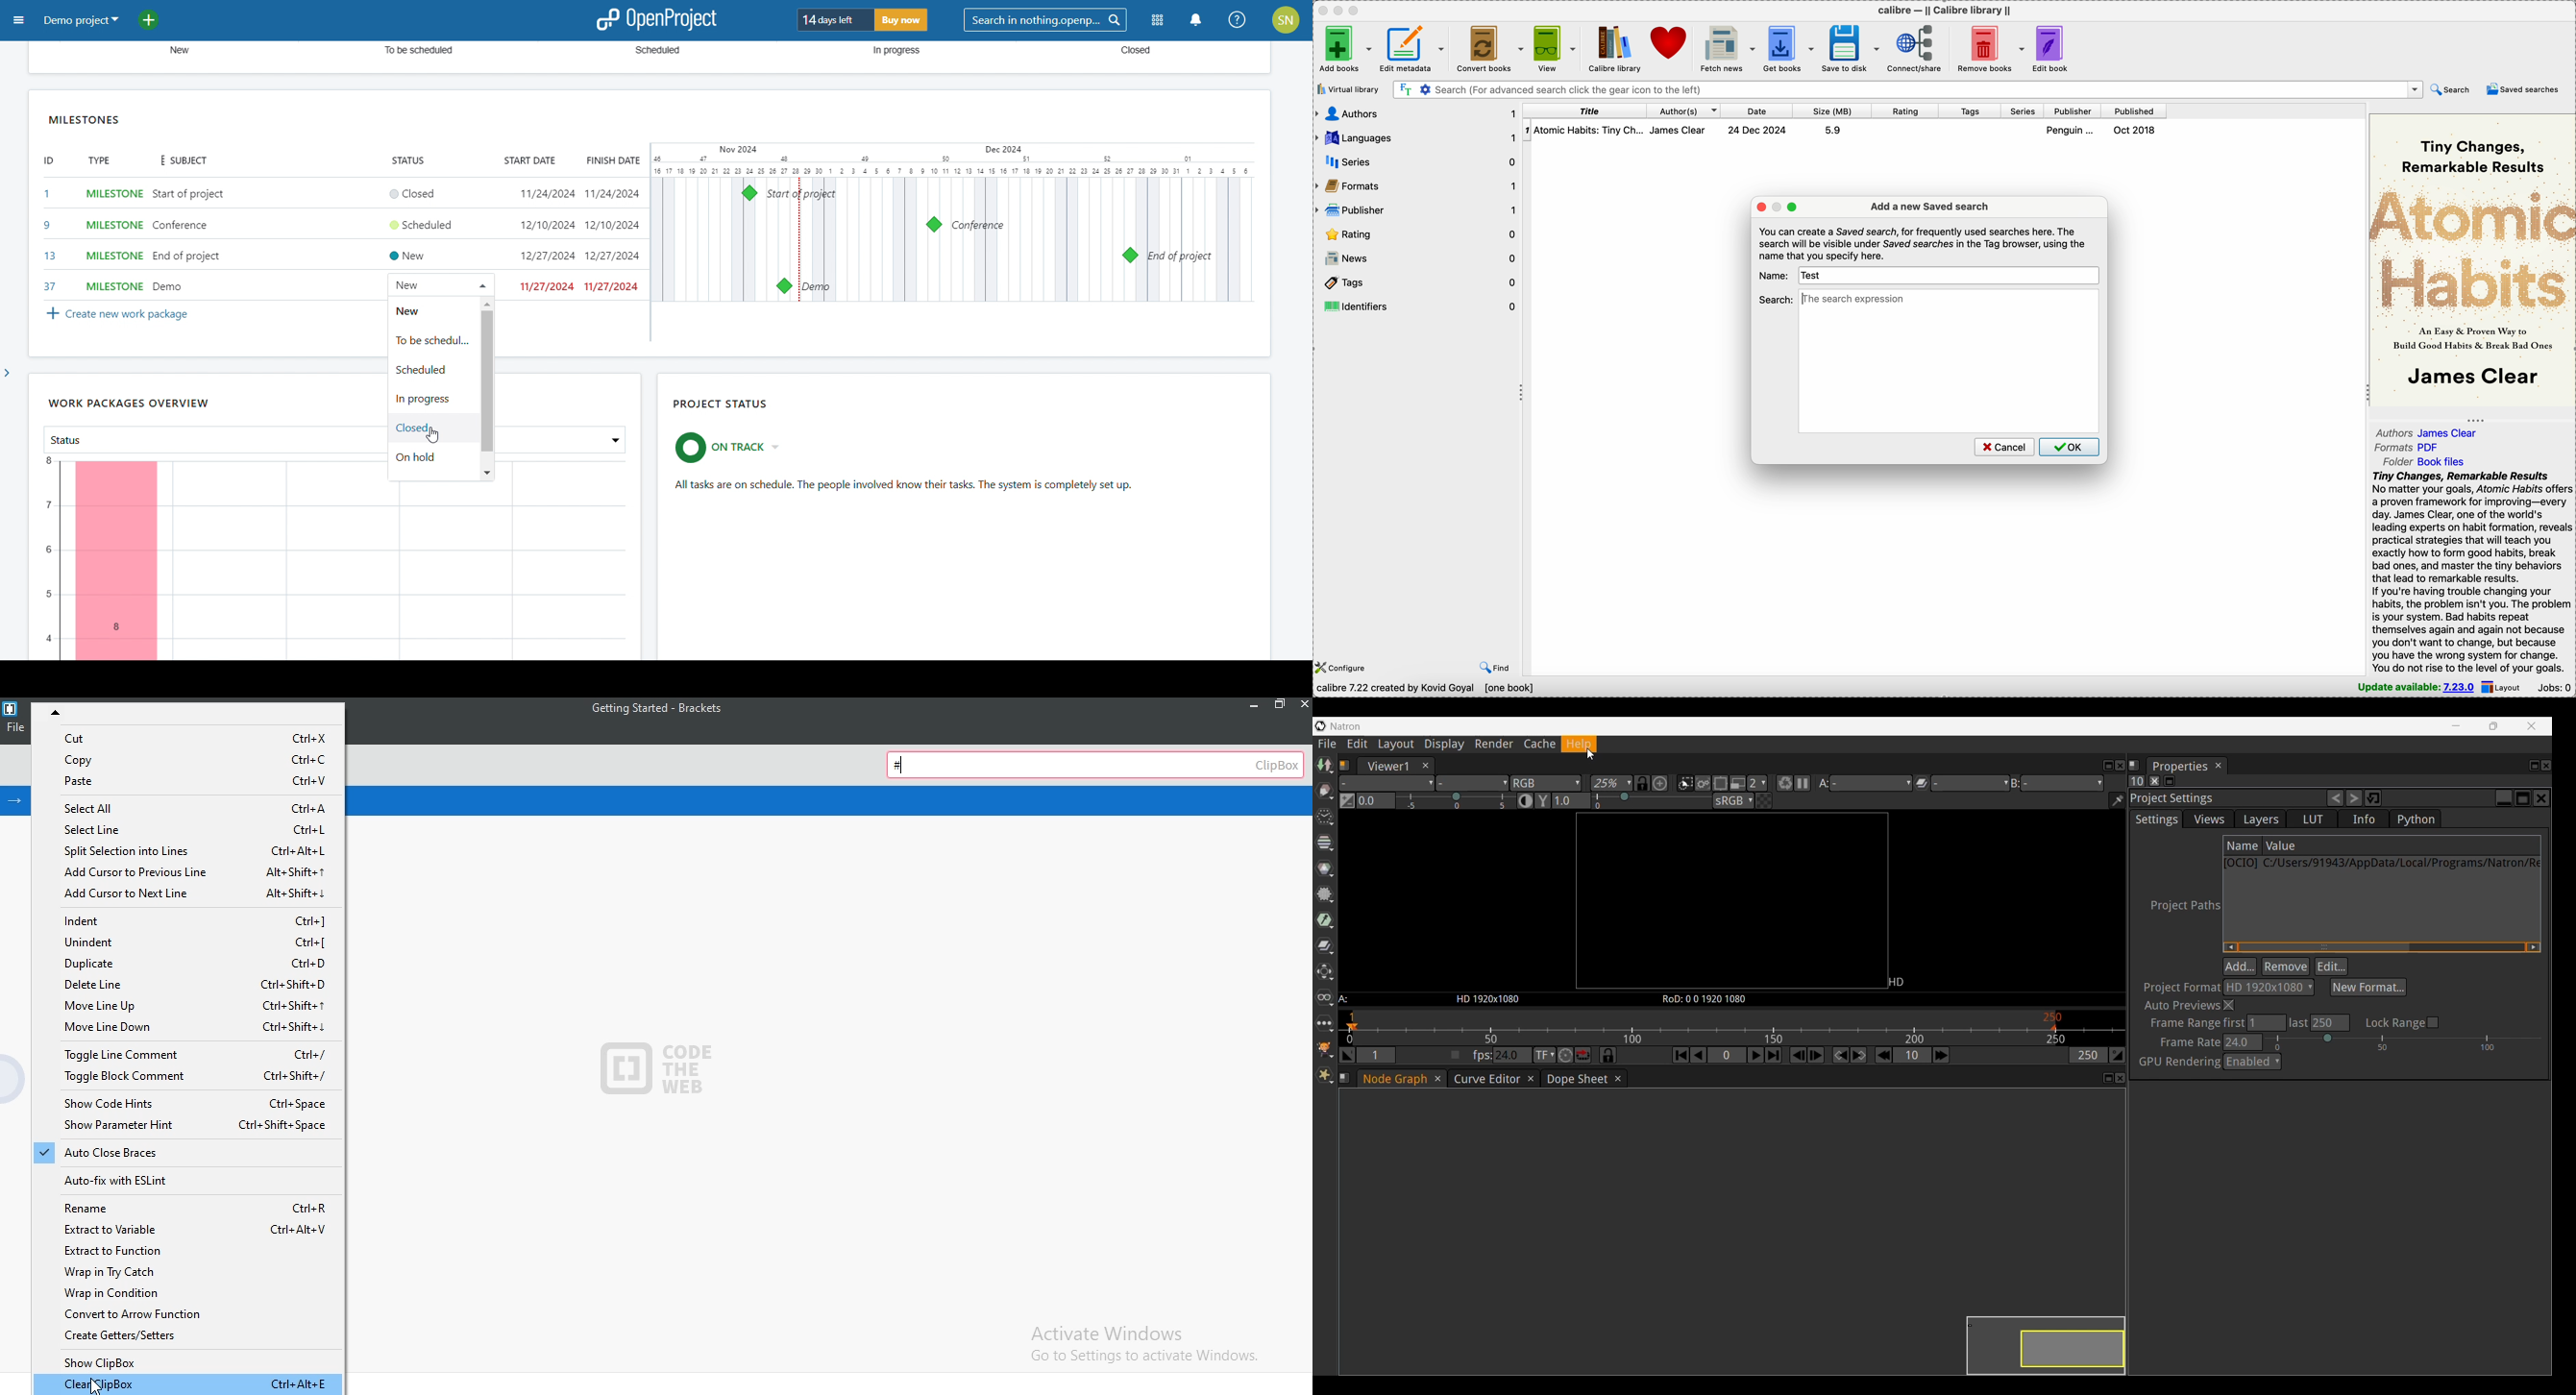 This screenshot has height=1400, width=2576. Describe the element at coordinates (1758, 130) in the screenshot. I see `24 Dec 2024` at that location.